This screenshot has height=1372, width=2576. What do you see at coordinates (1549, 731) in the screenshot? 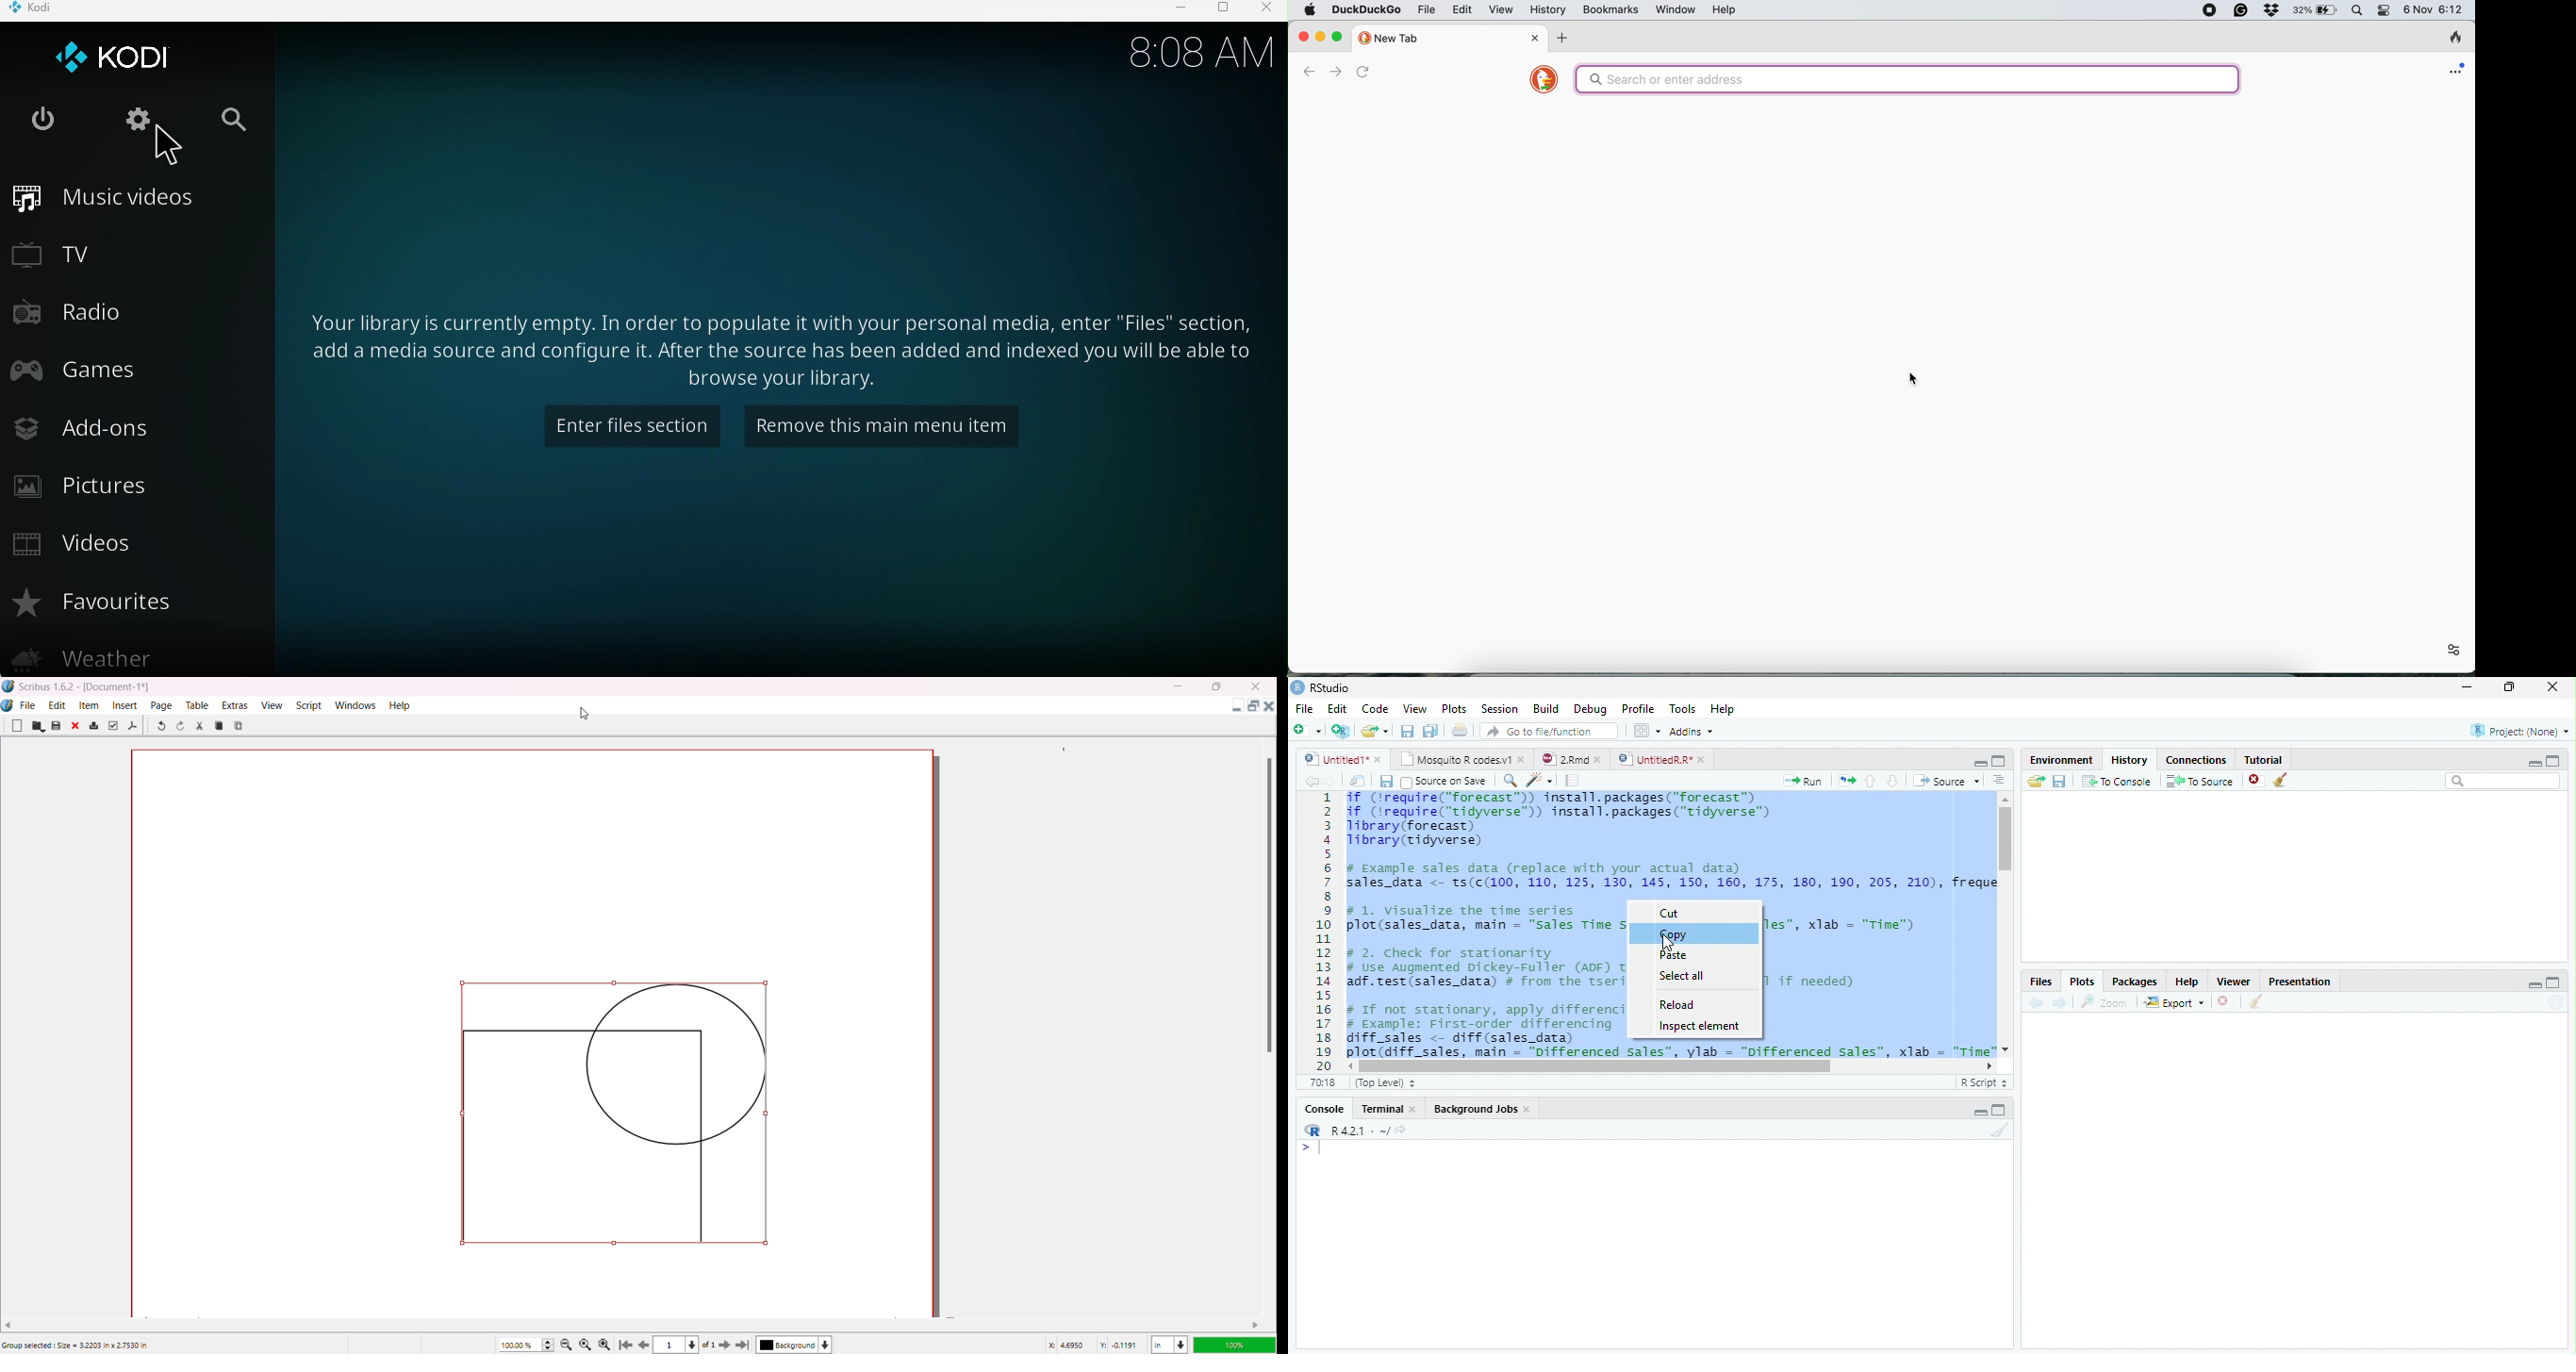
I see `Go to file/function` at bounding box center [1549, 731].